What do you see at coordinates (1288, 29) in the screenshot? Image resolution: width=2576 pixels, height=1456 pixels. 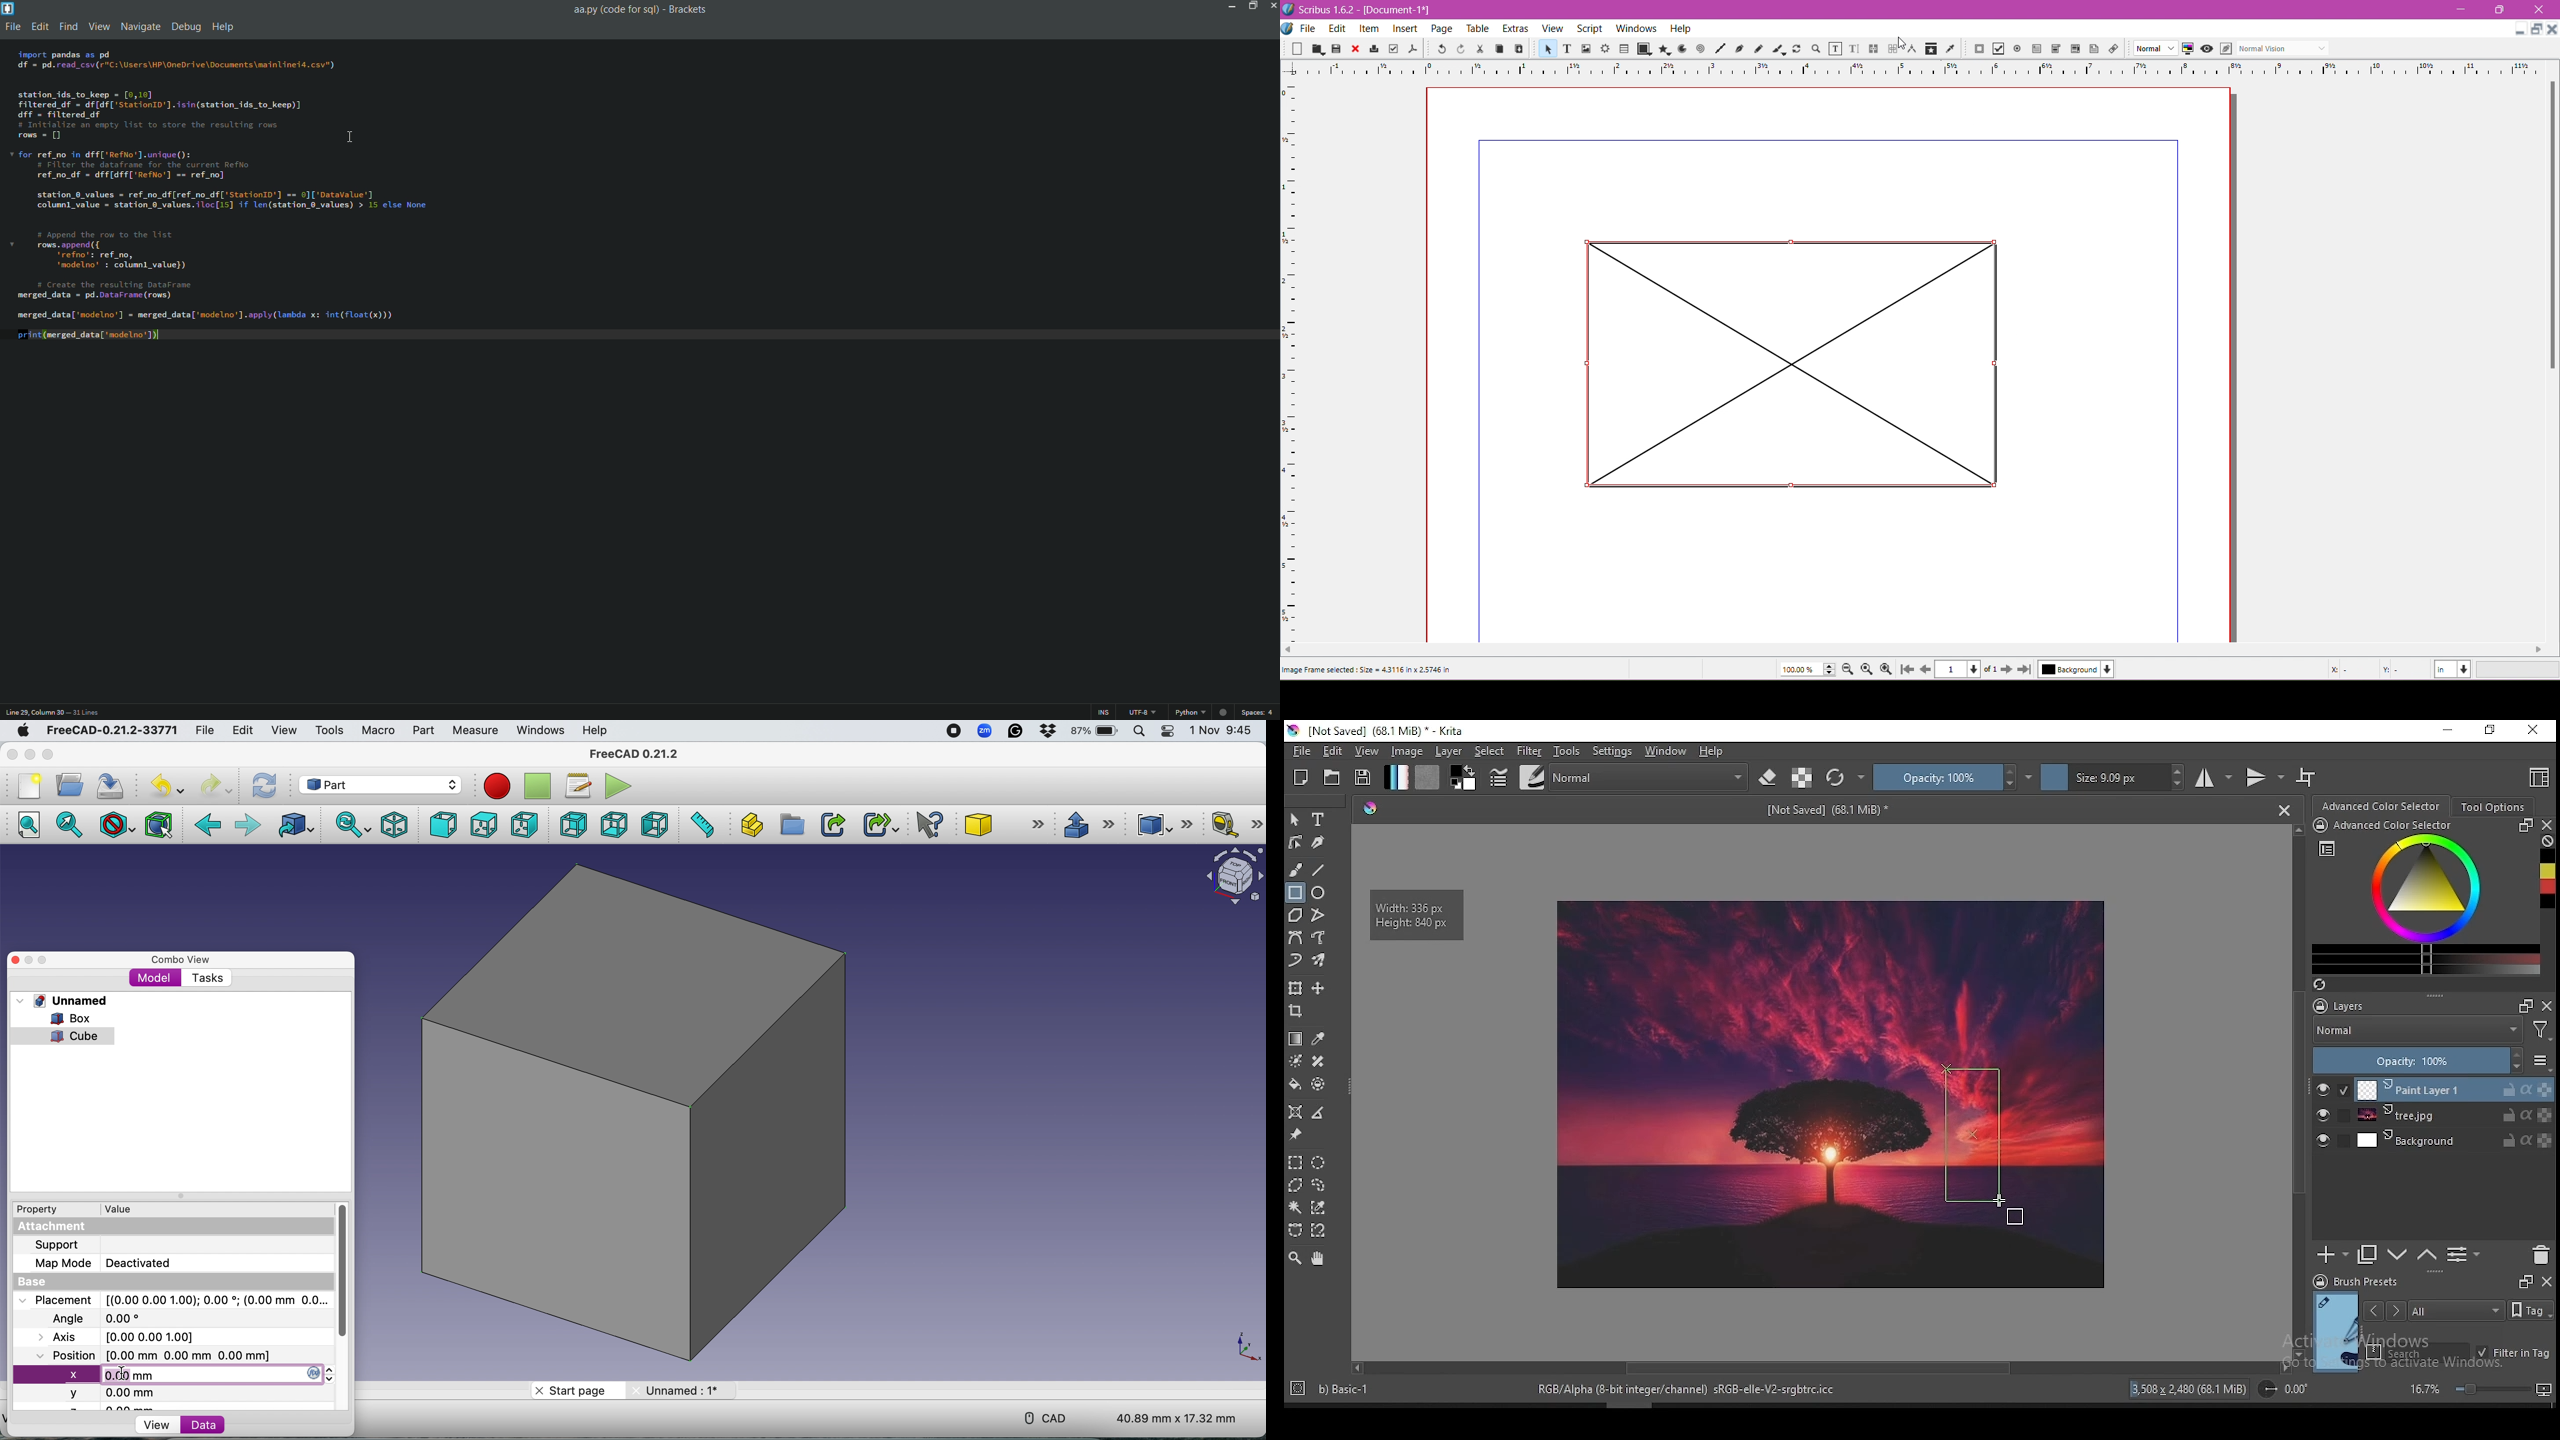 I see `Document` at bounding box center [1288, 29].